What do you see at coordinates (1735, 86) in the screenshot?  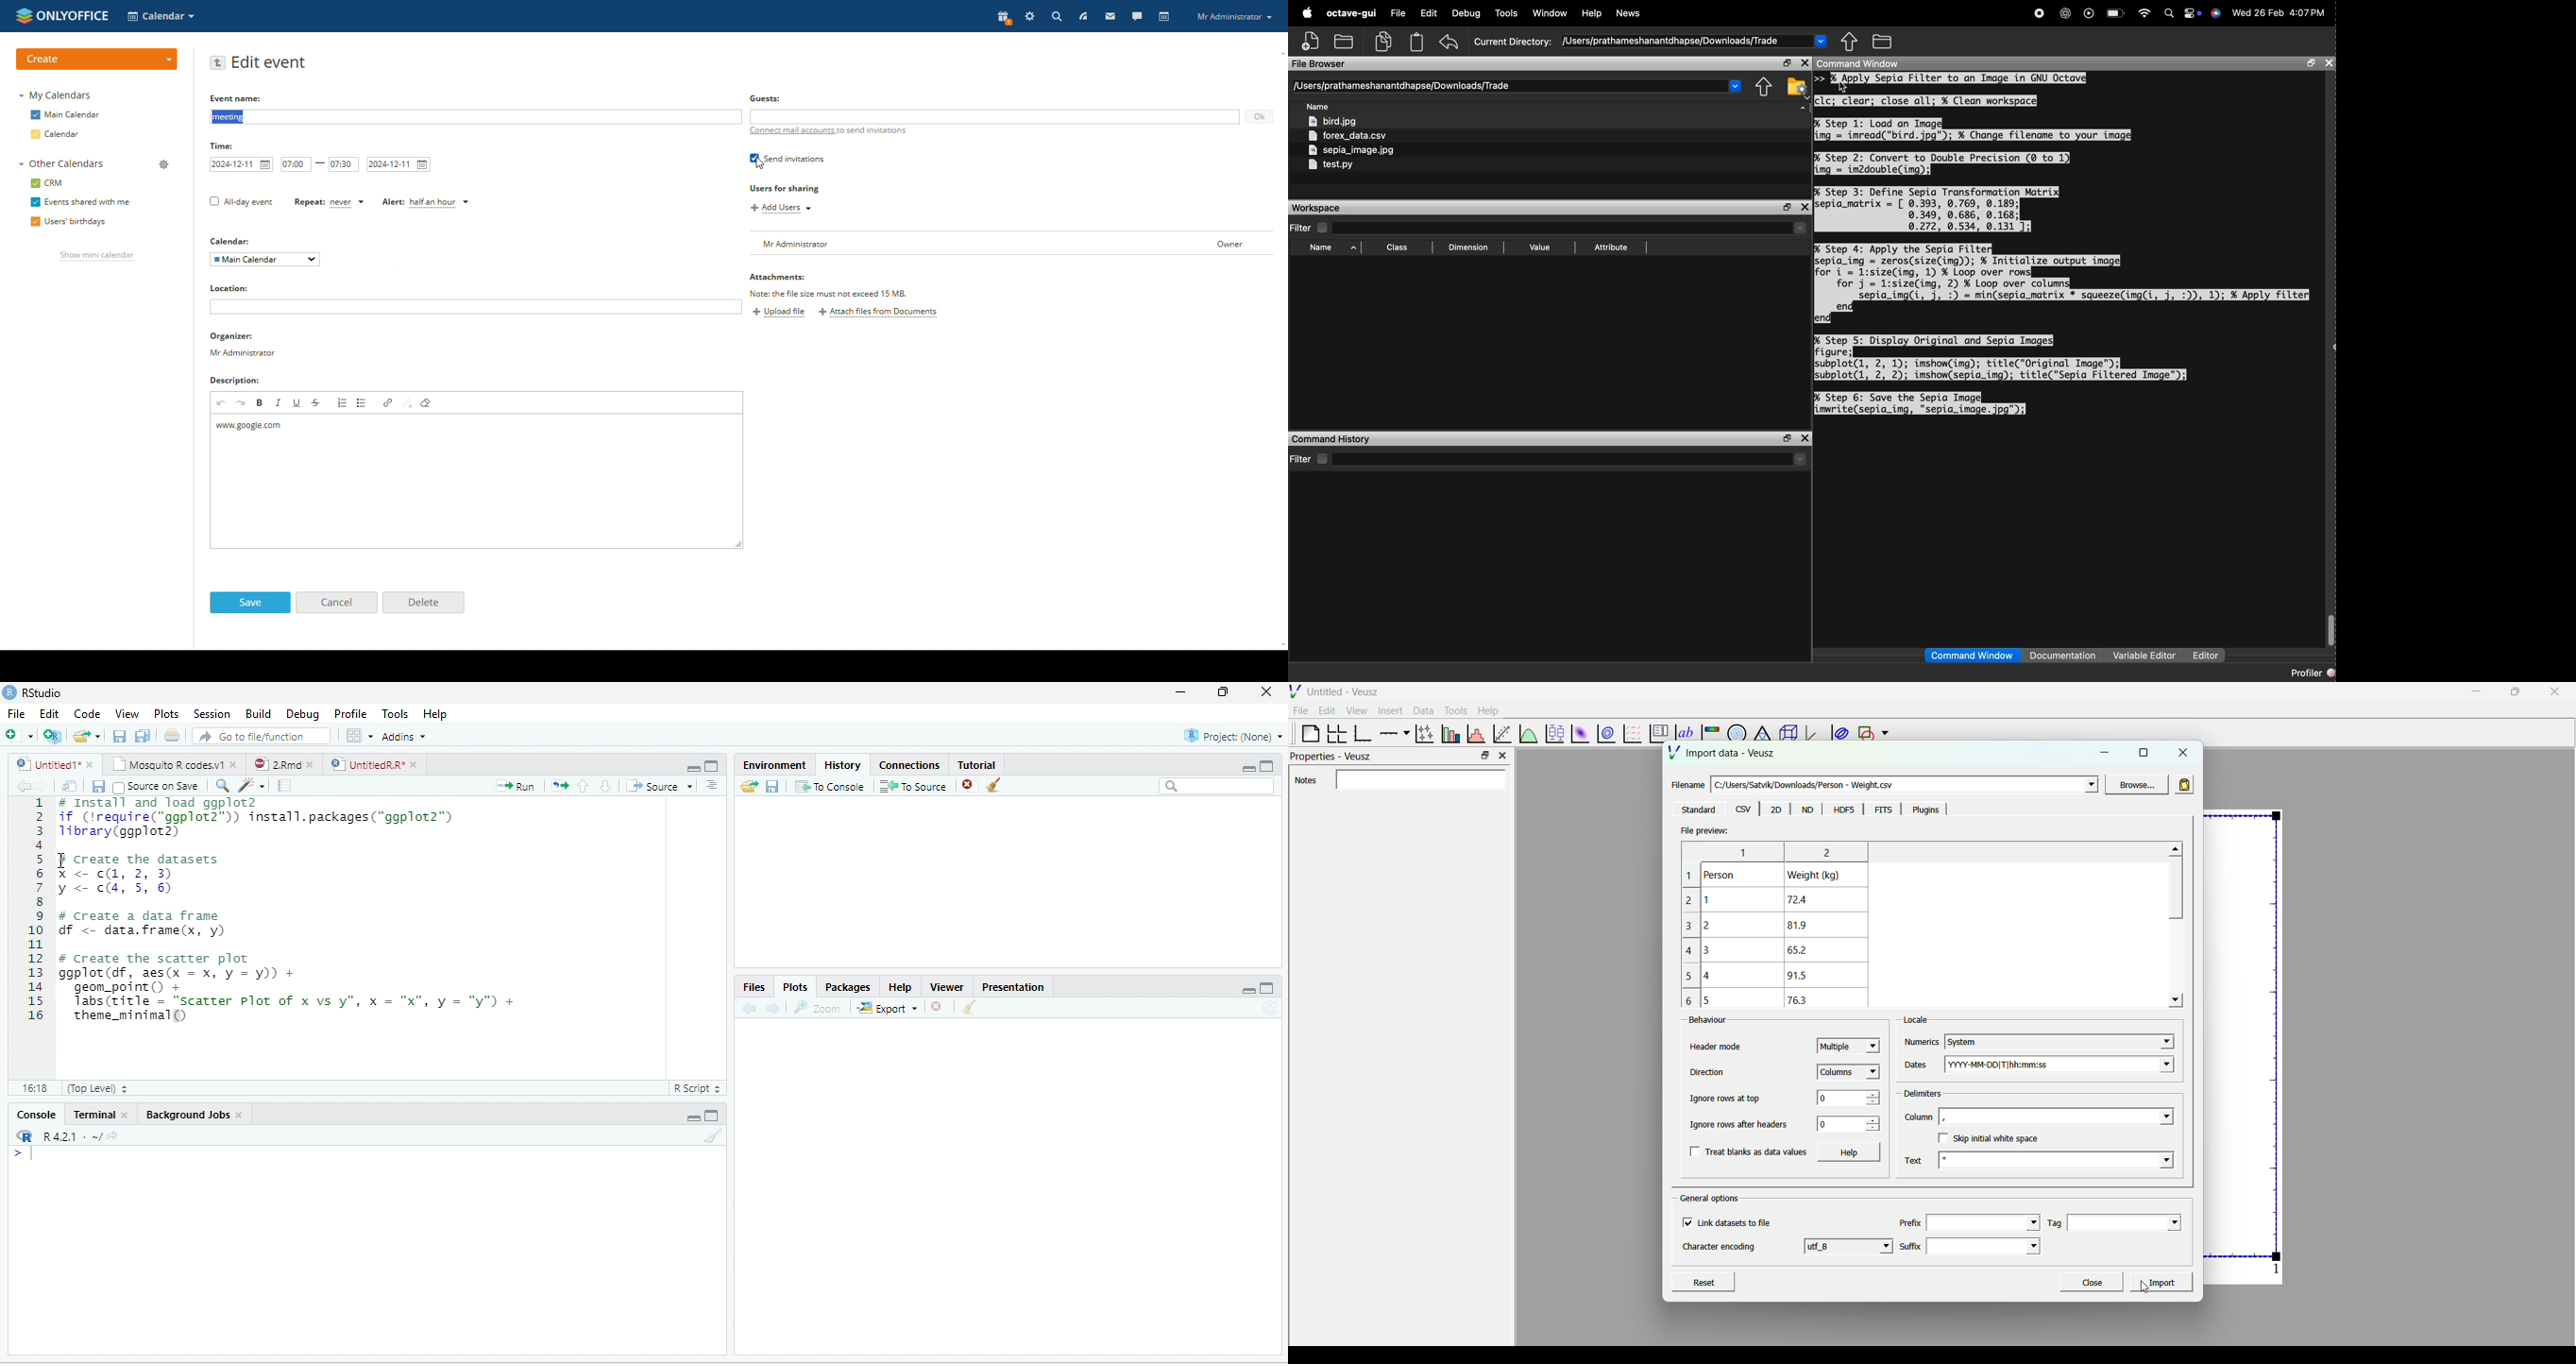 I see `Drop-down ` at bounding box center [1735, 86].